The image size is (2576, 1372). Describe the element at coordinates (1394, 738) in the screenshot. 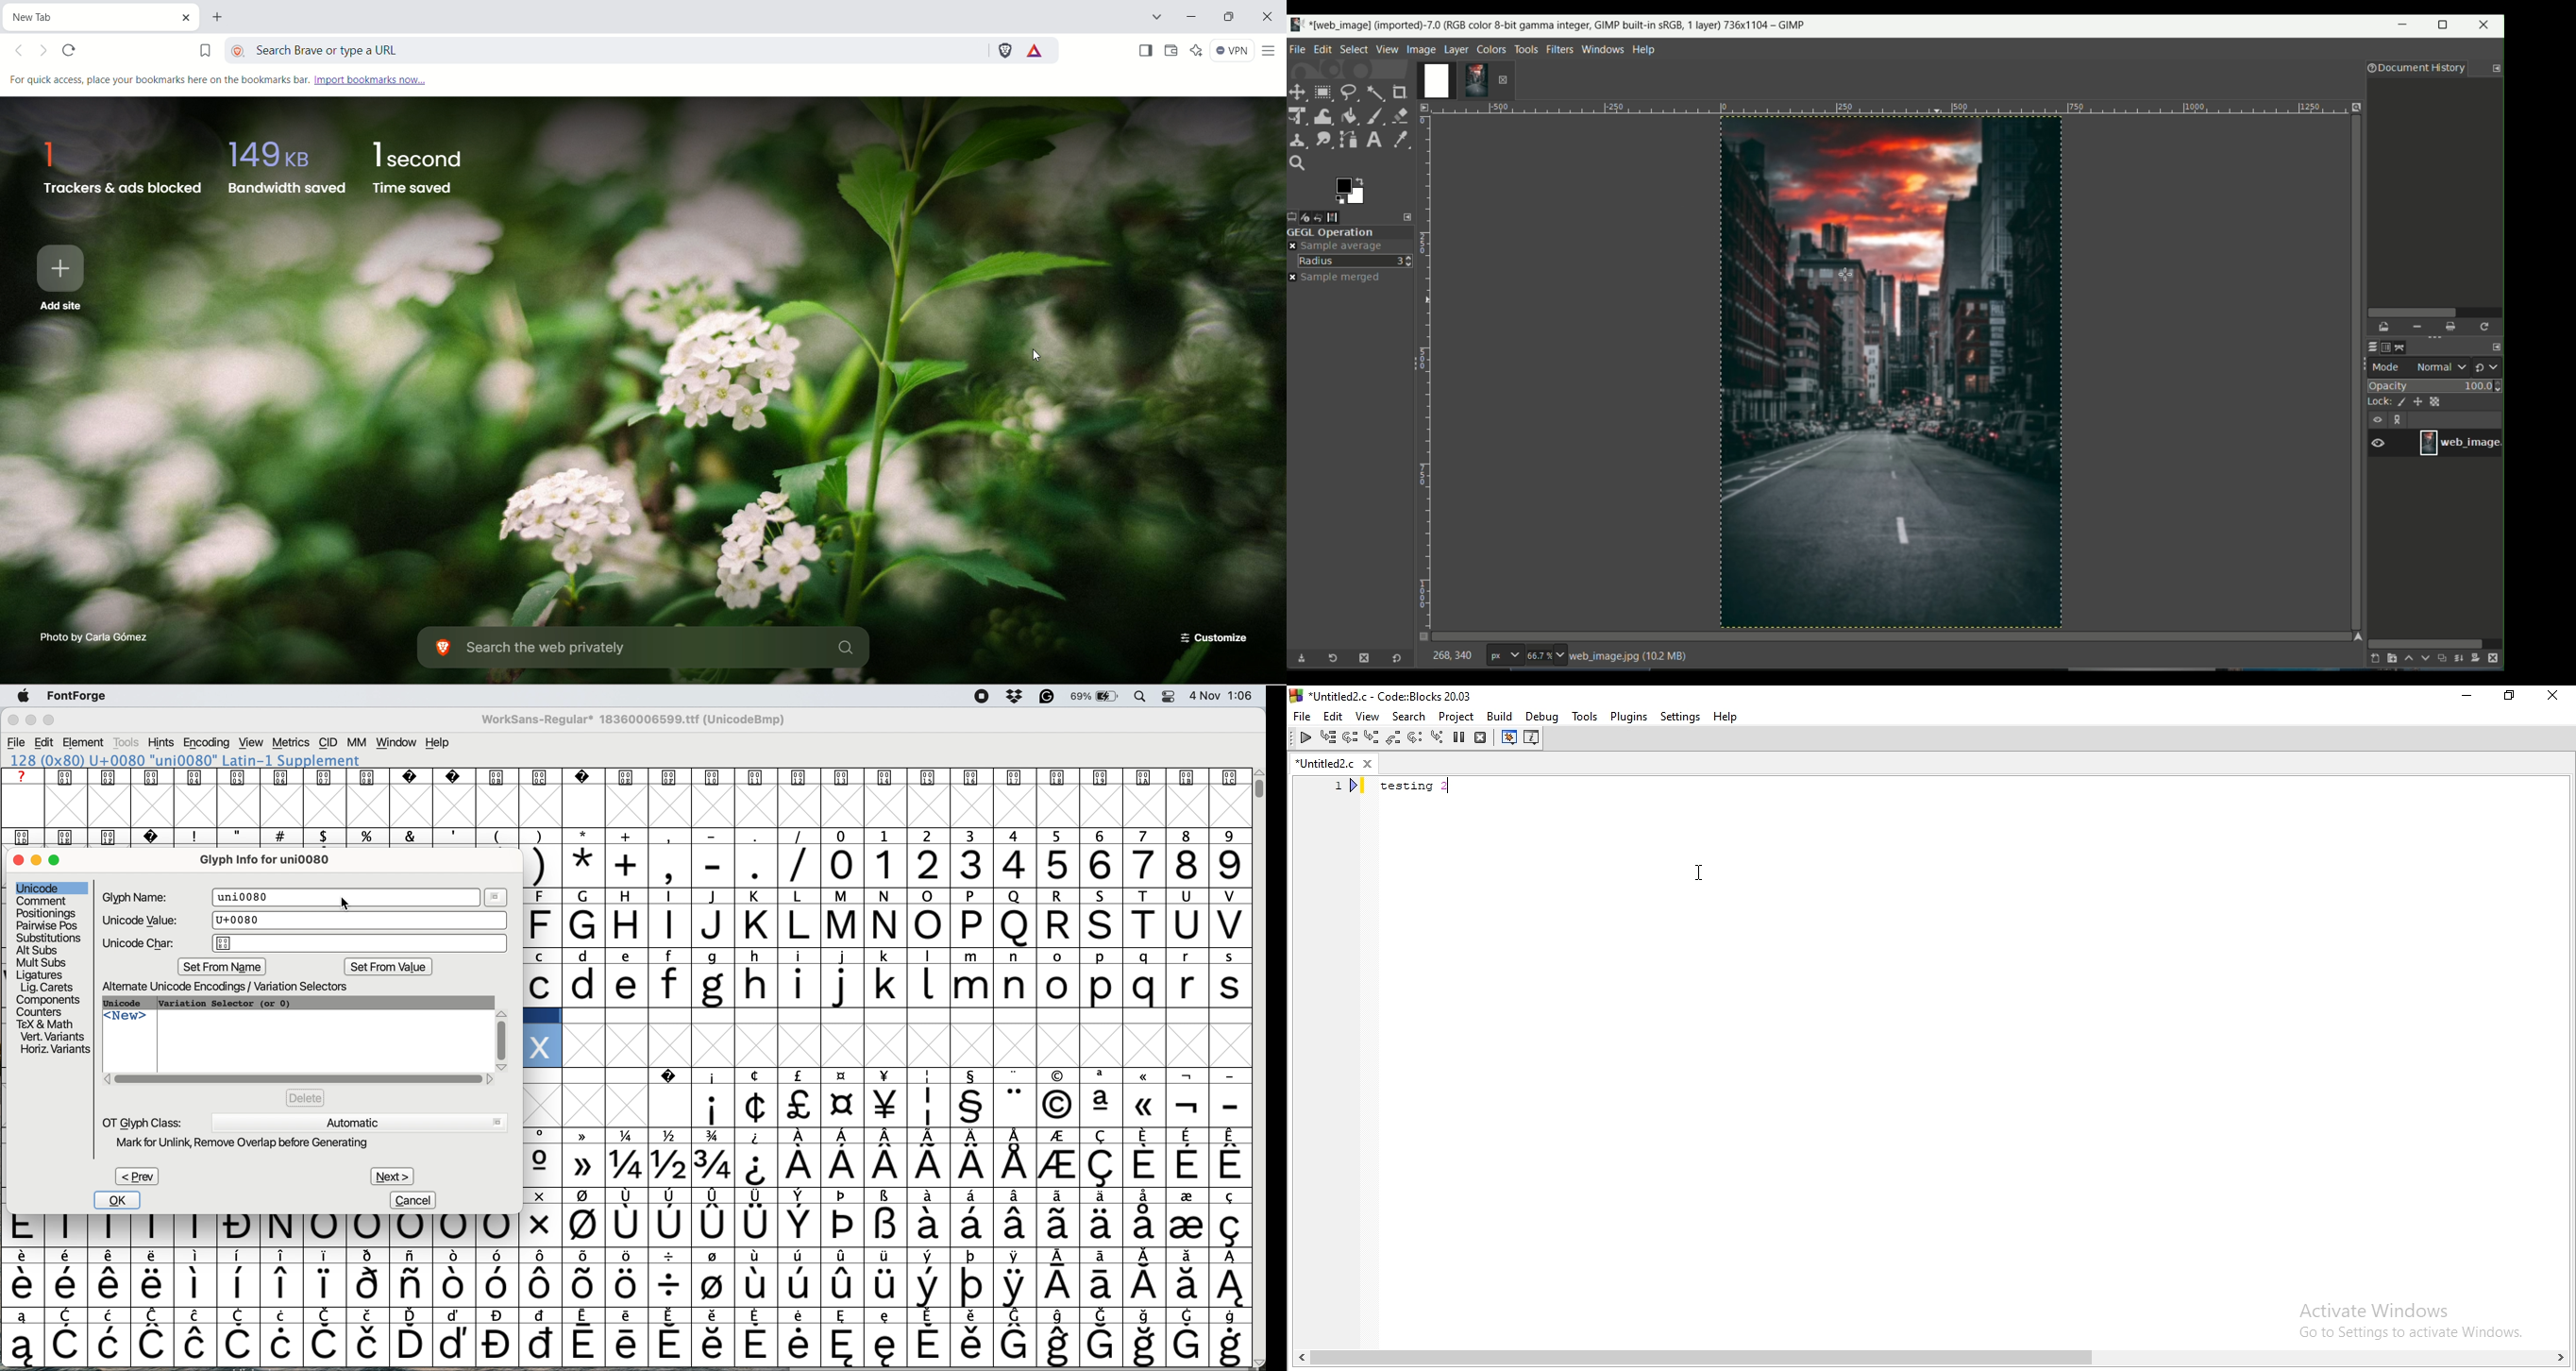

I see `next instruction` at that location.